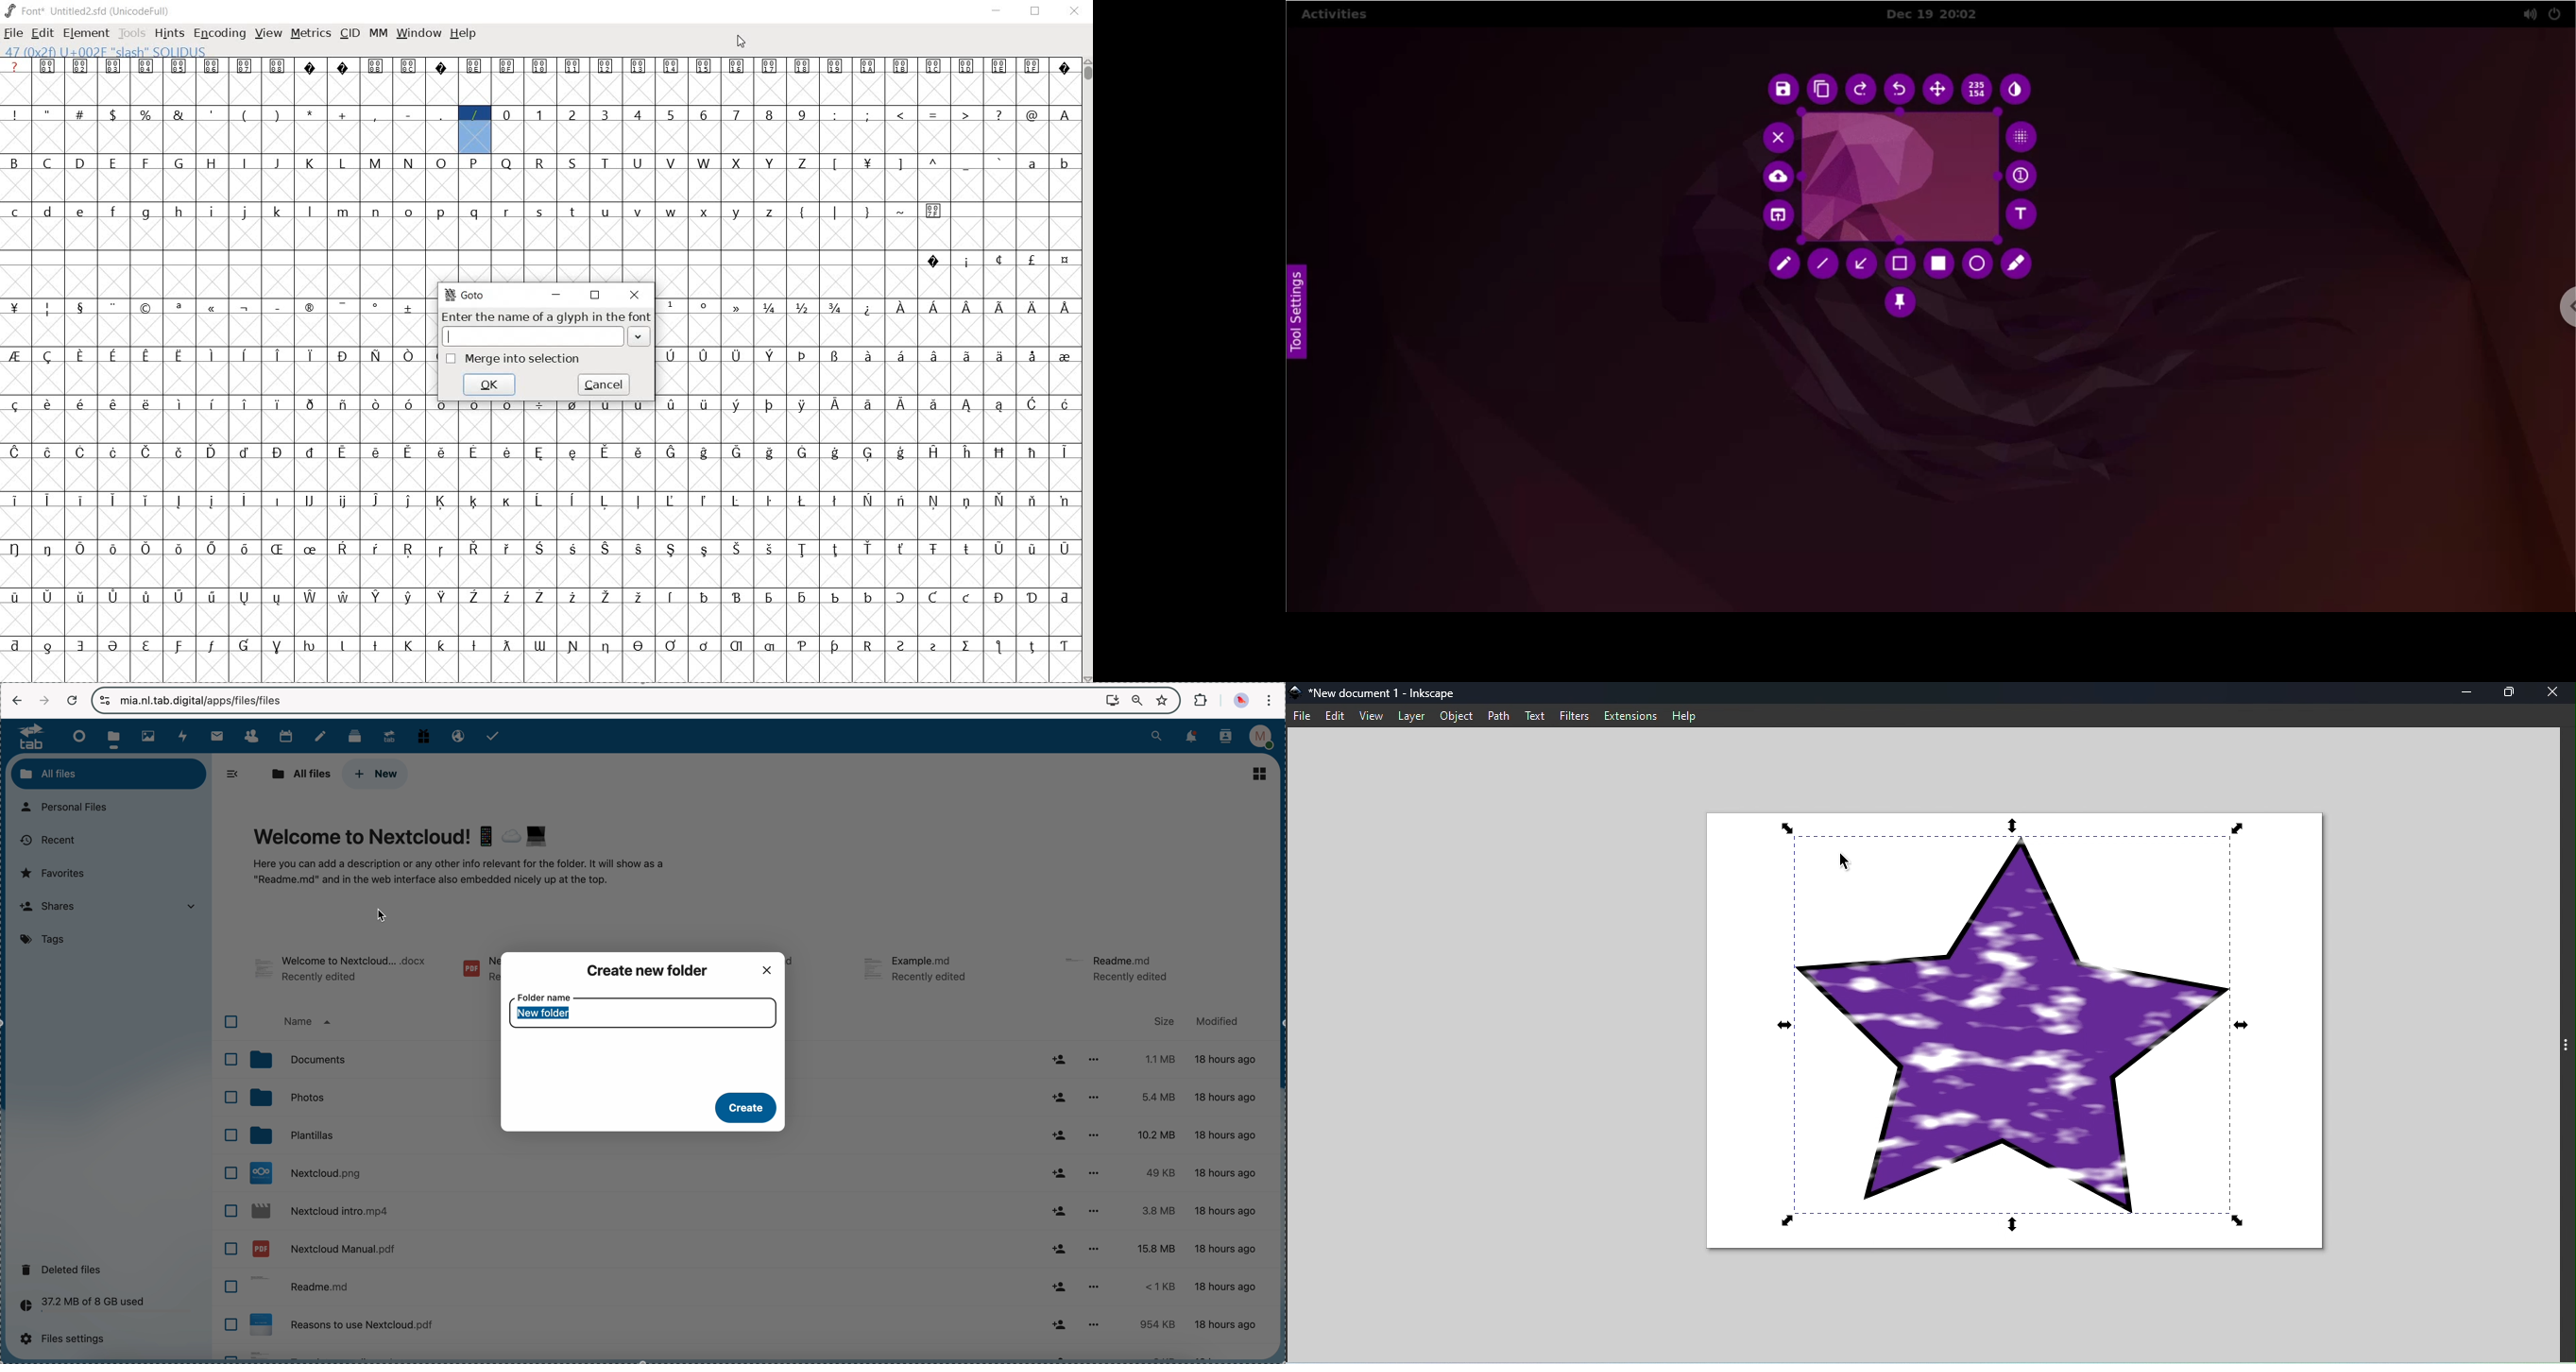 The image size is (2576, 1372). Describe the element at coordinates (1032, 65) in the screenshot. I see `glyph` at that location.